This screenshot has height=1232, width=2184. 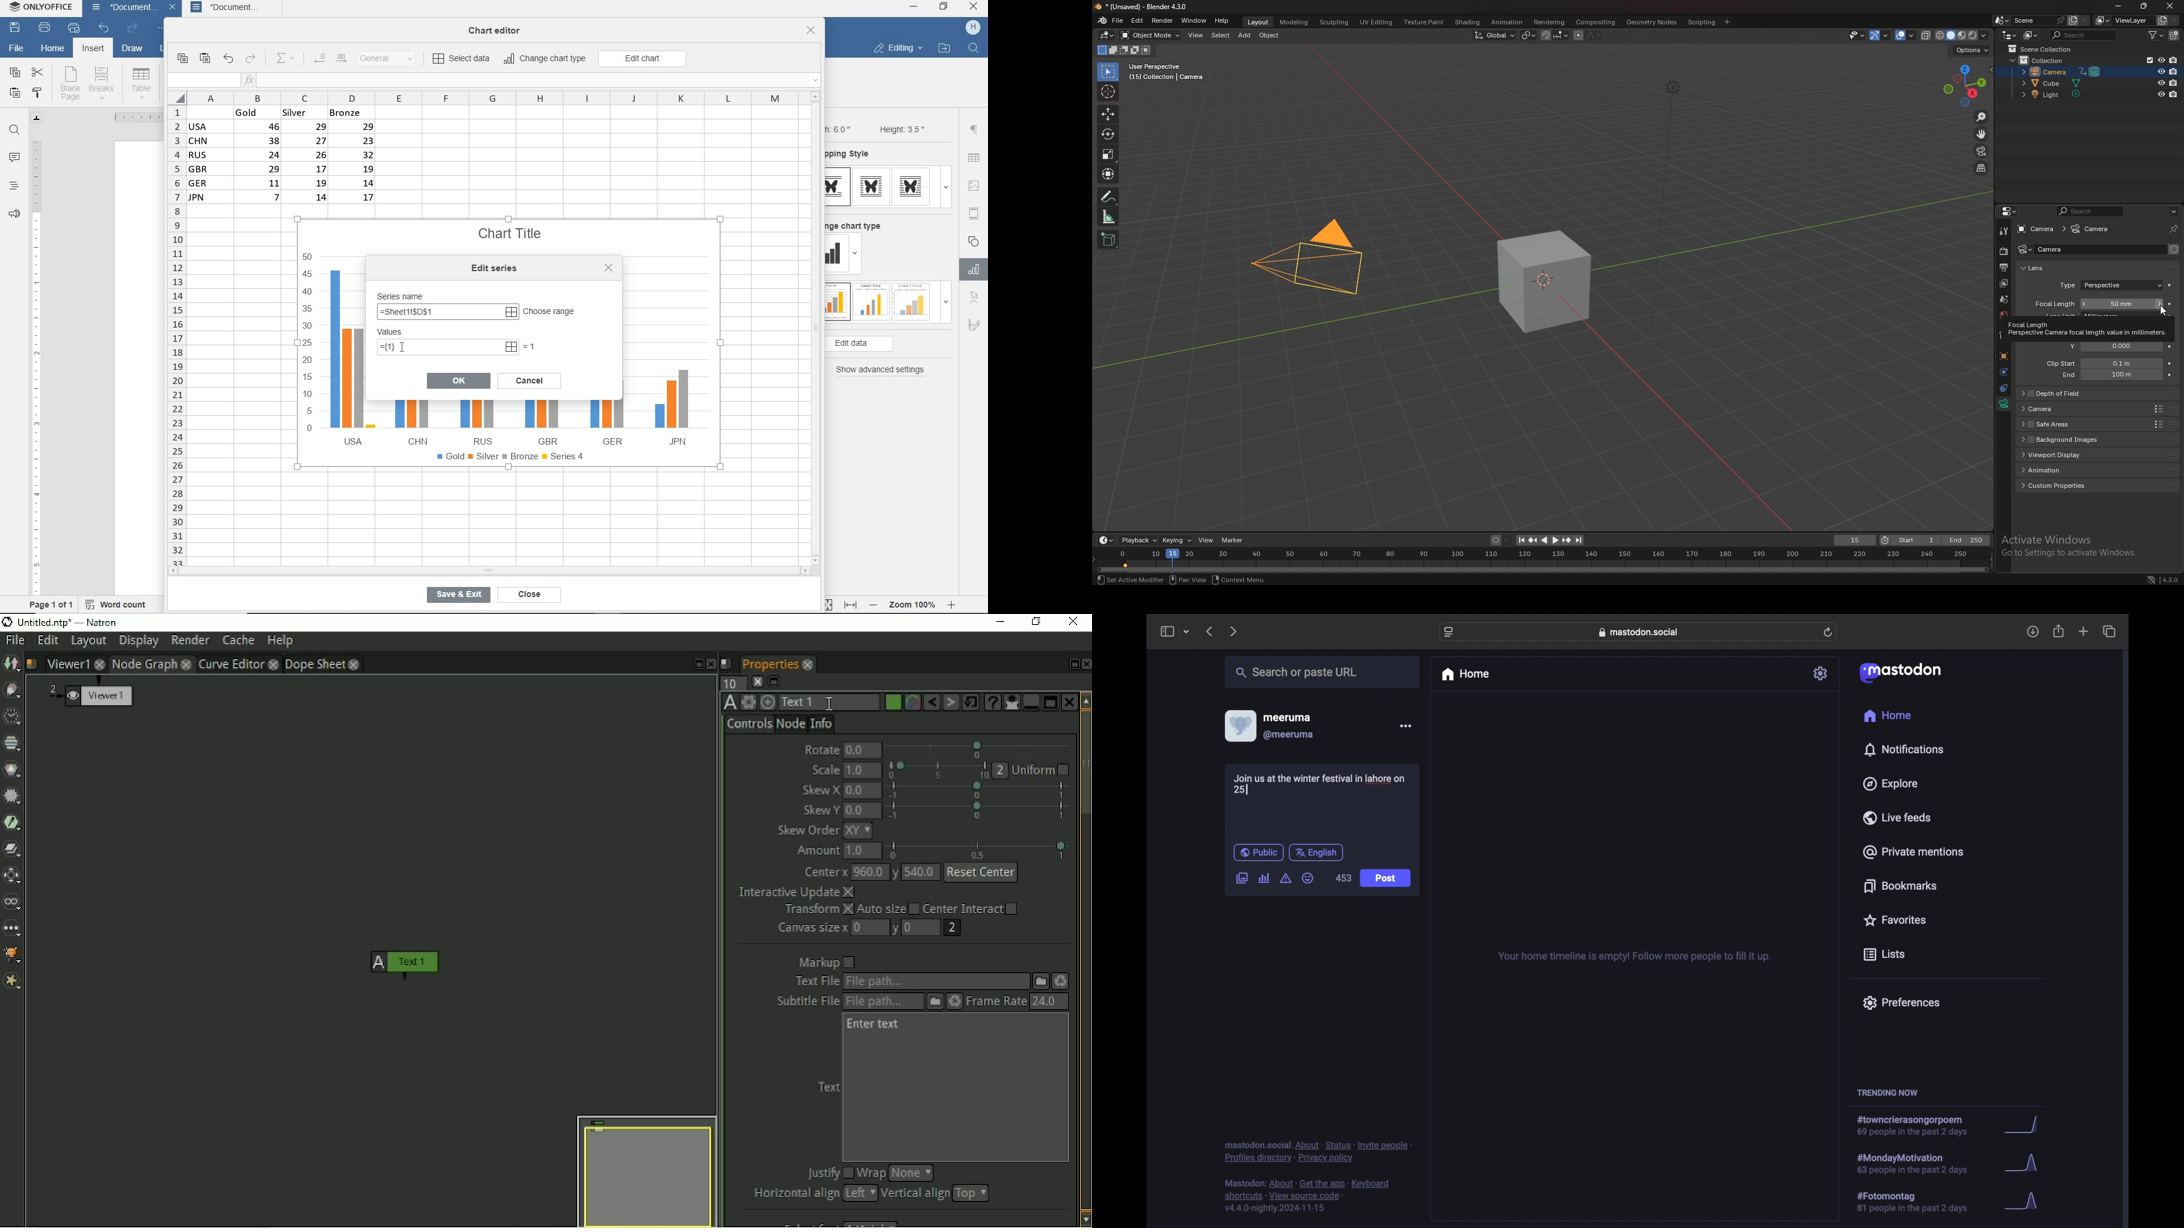 What do you see at coordinates (2004, 404) in the screenshot?
I see `data` at bounding box center [2004, 404].